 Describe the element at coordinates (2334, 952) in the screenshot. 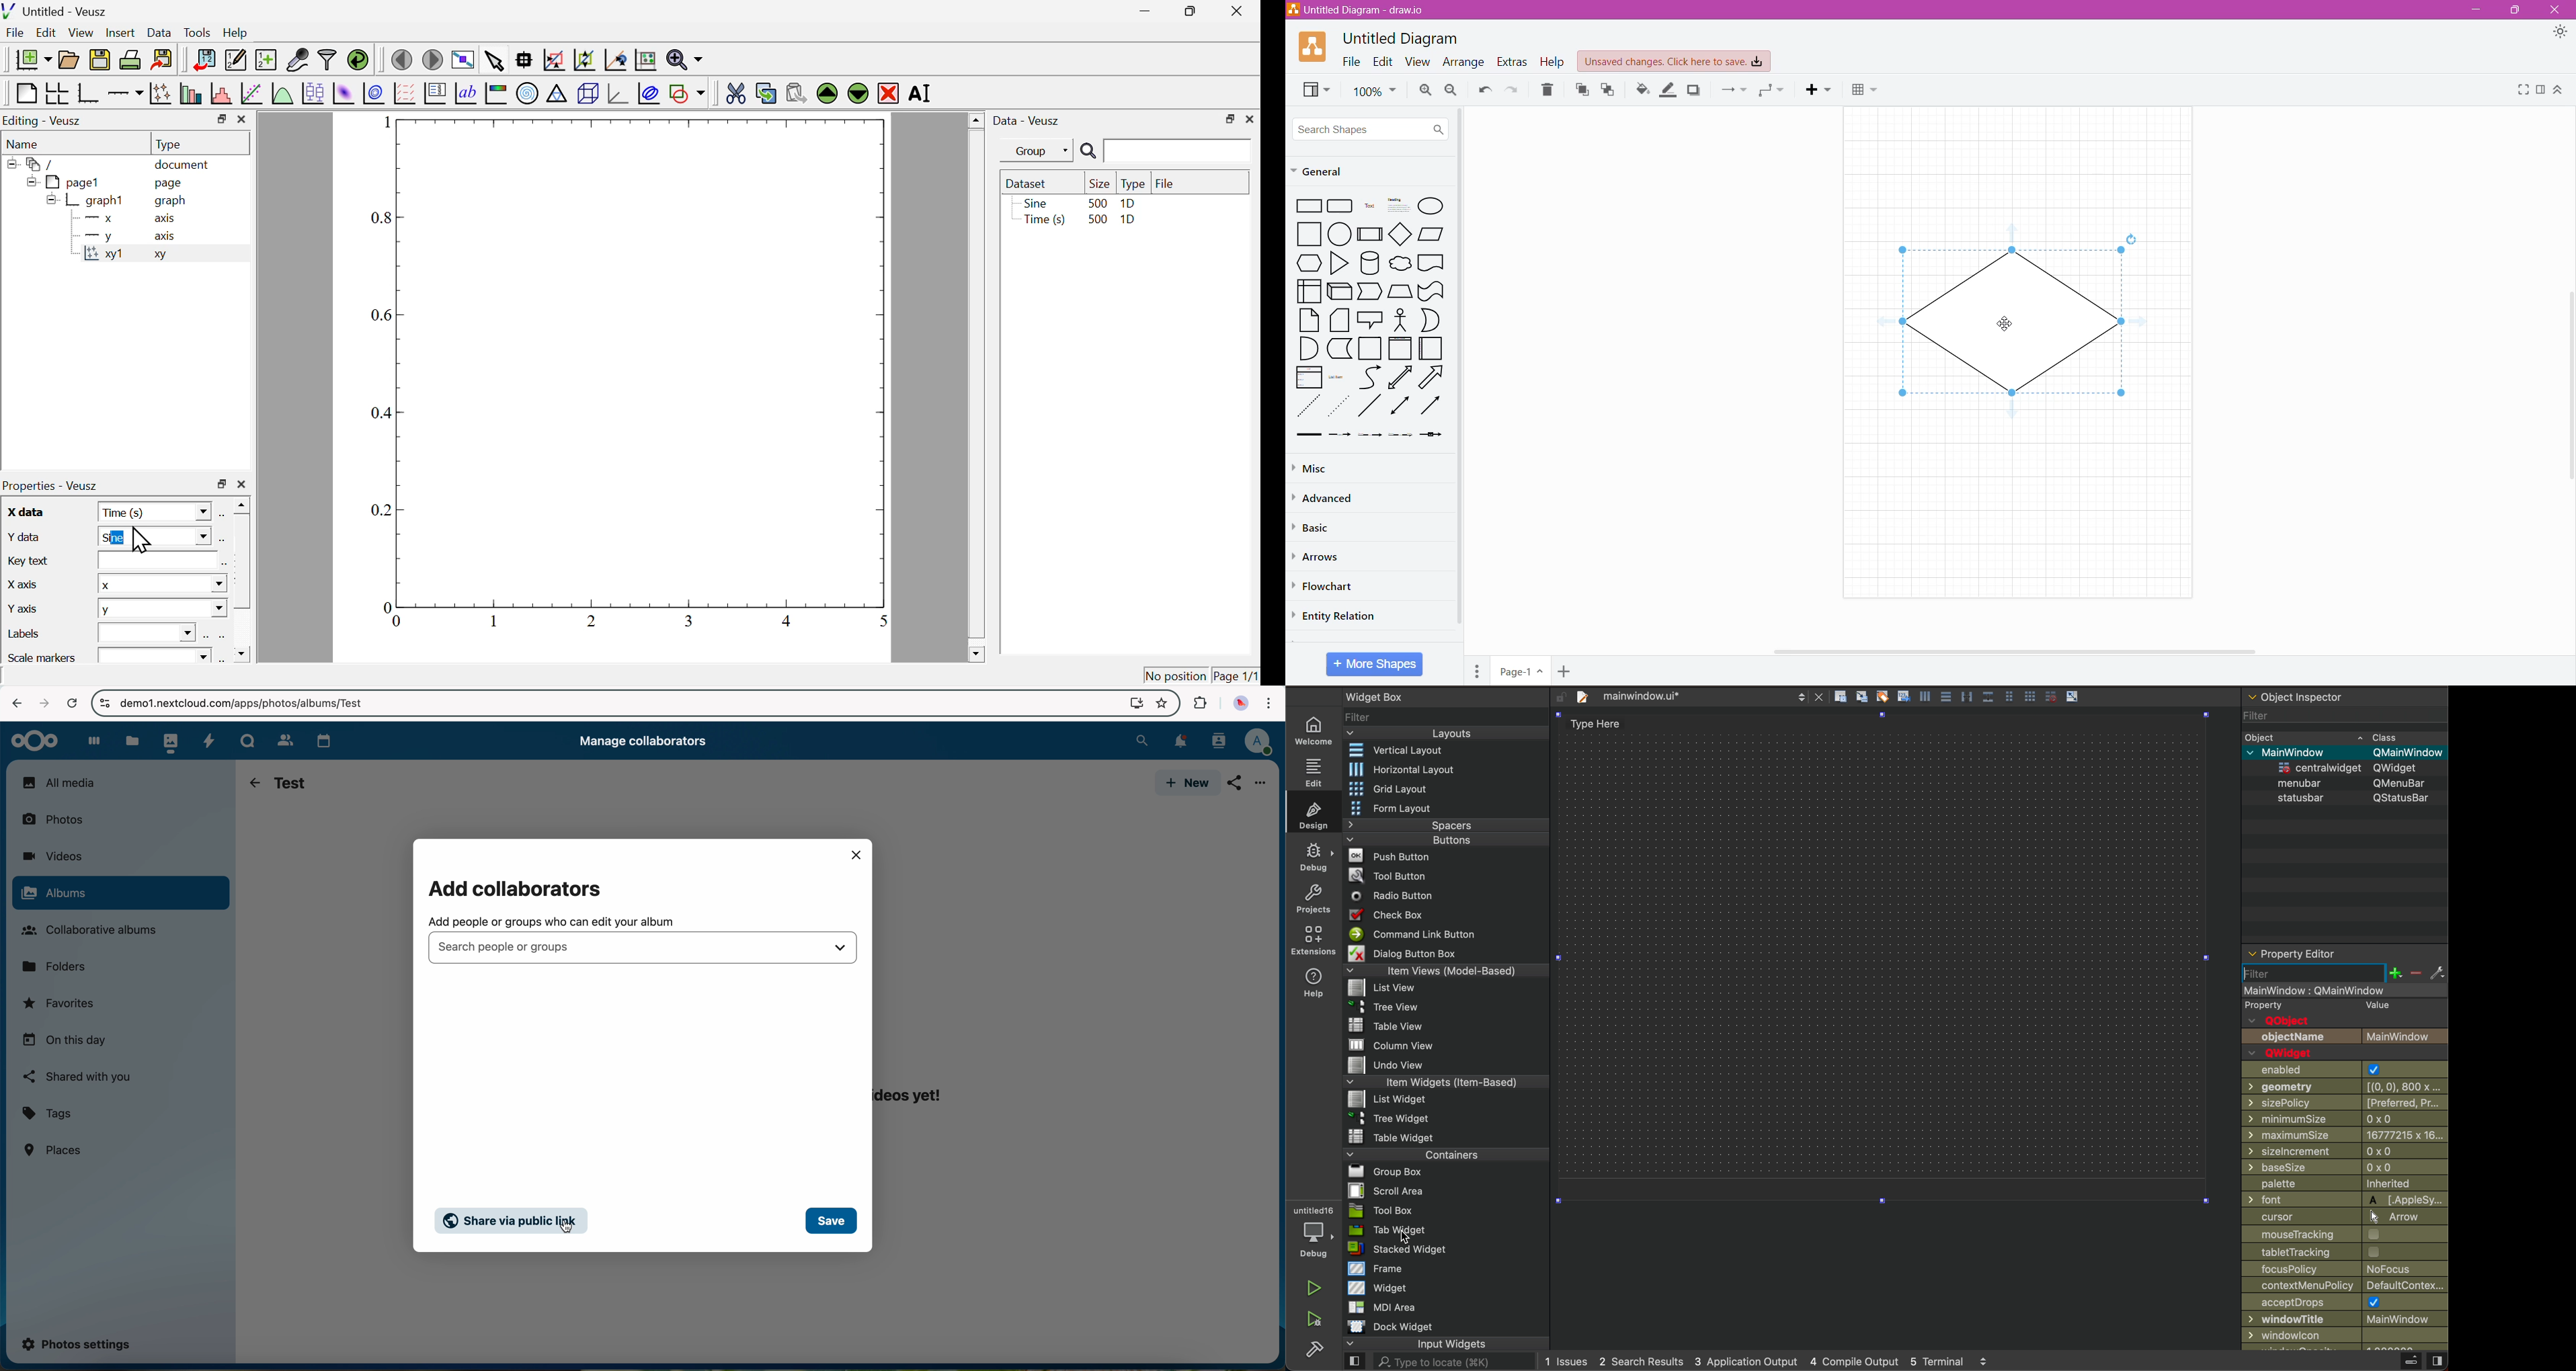

I see `property editor` at that location.